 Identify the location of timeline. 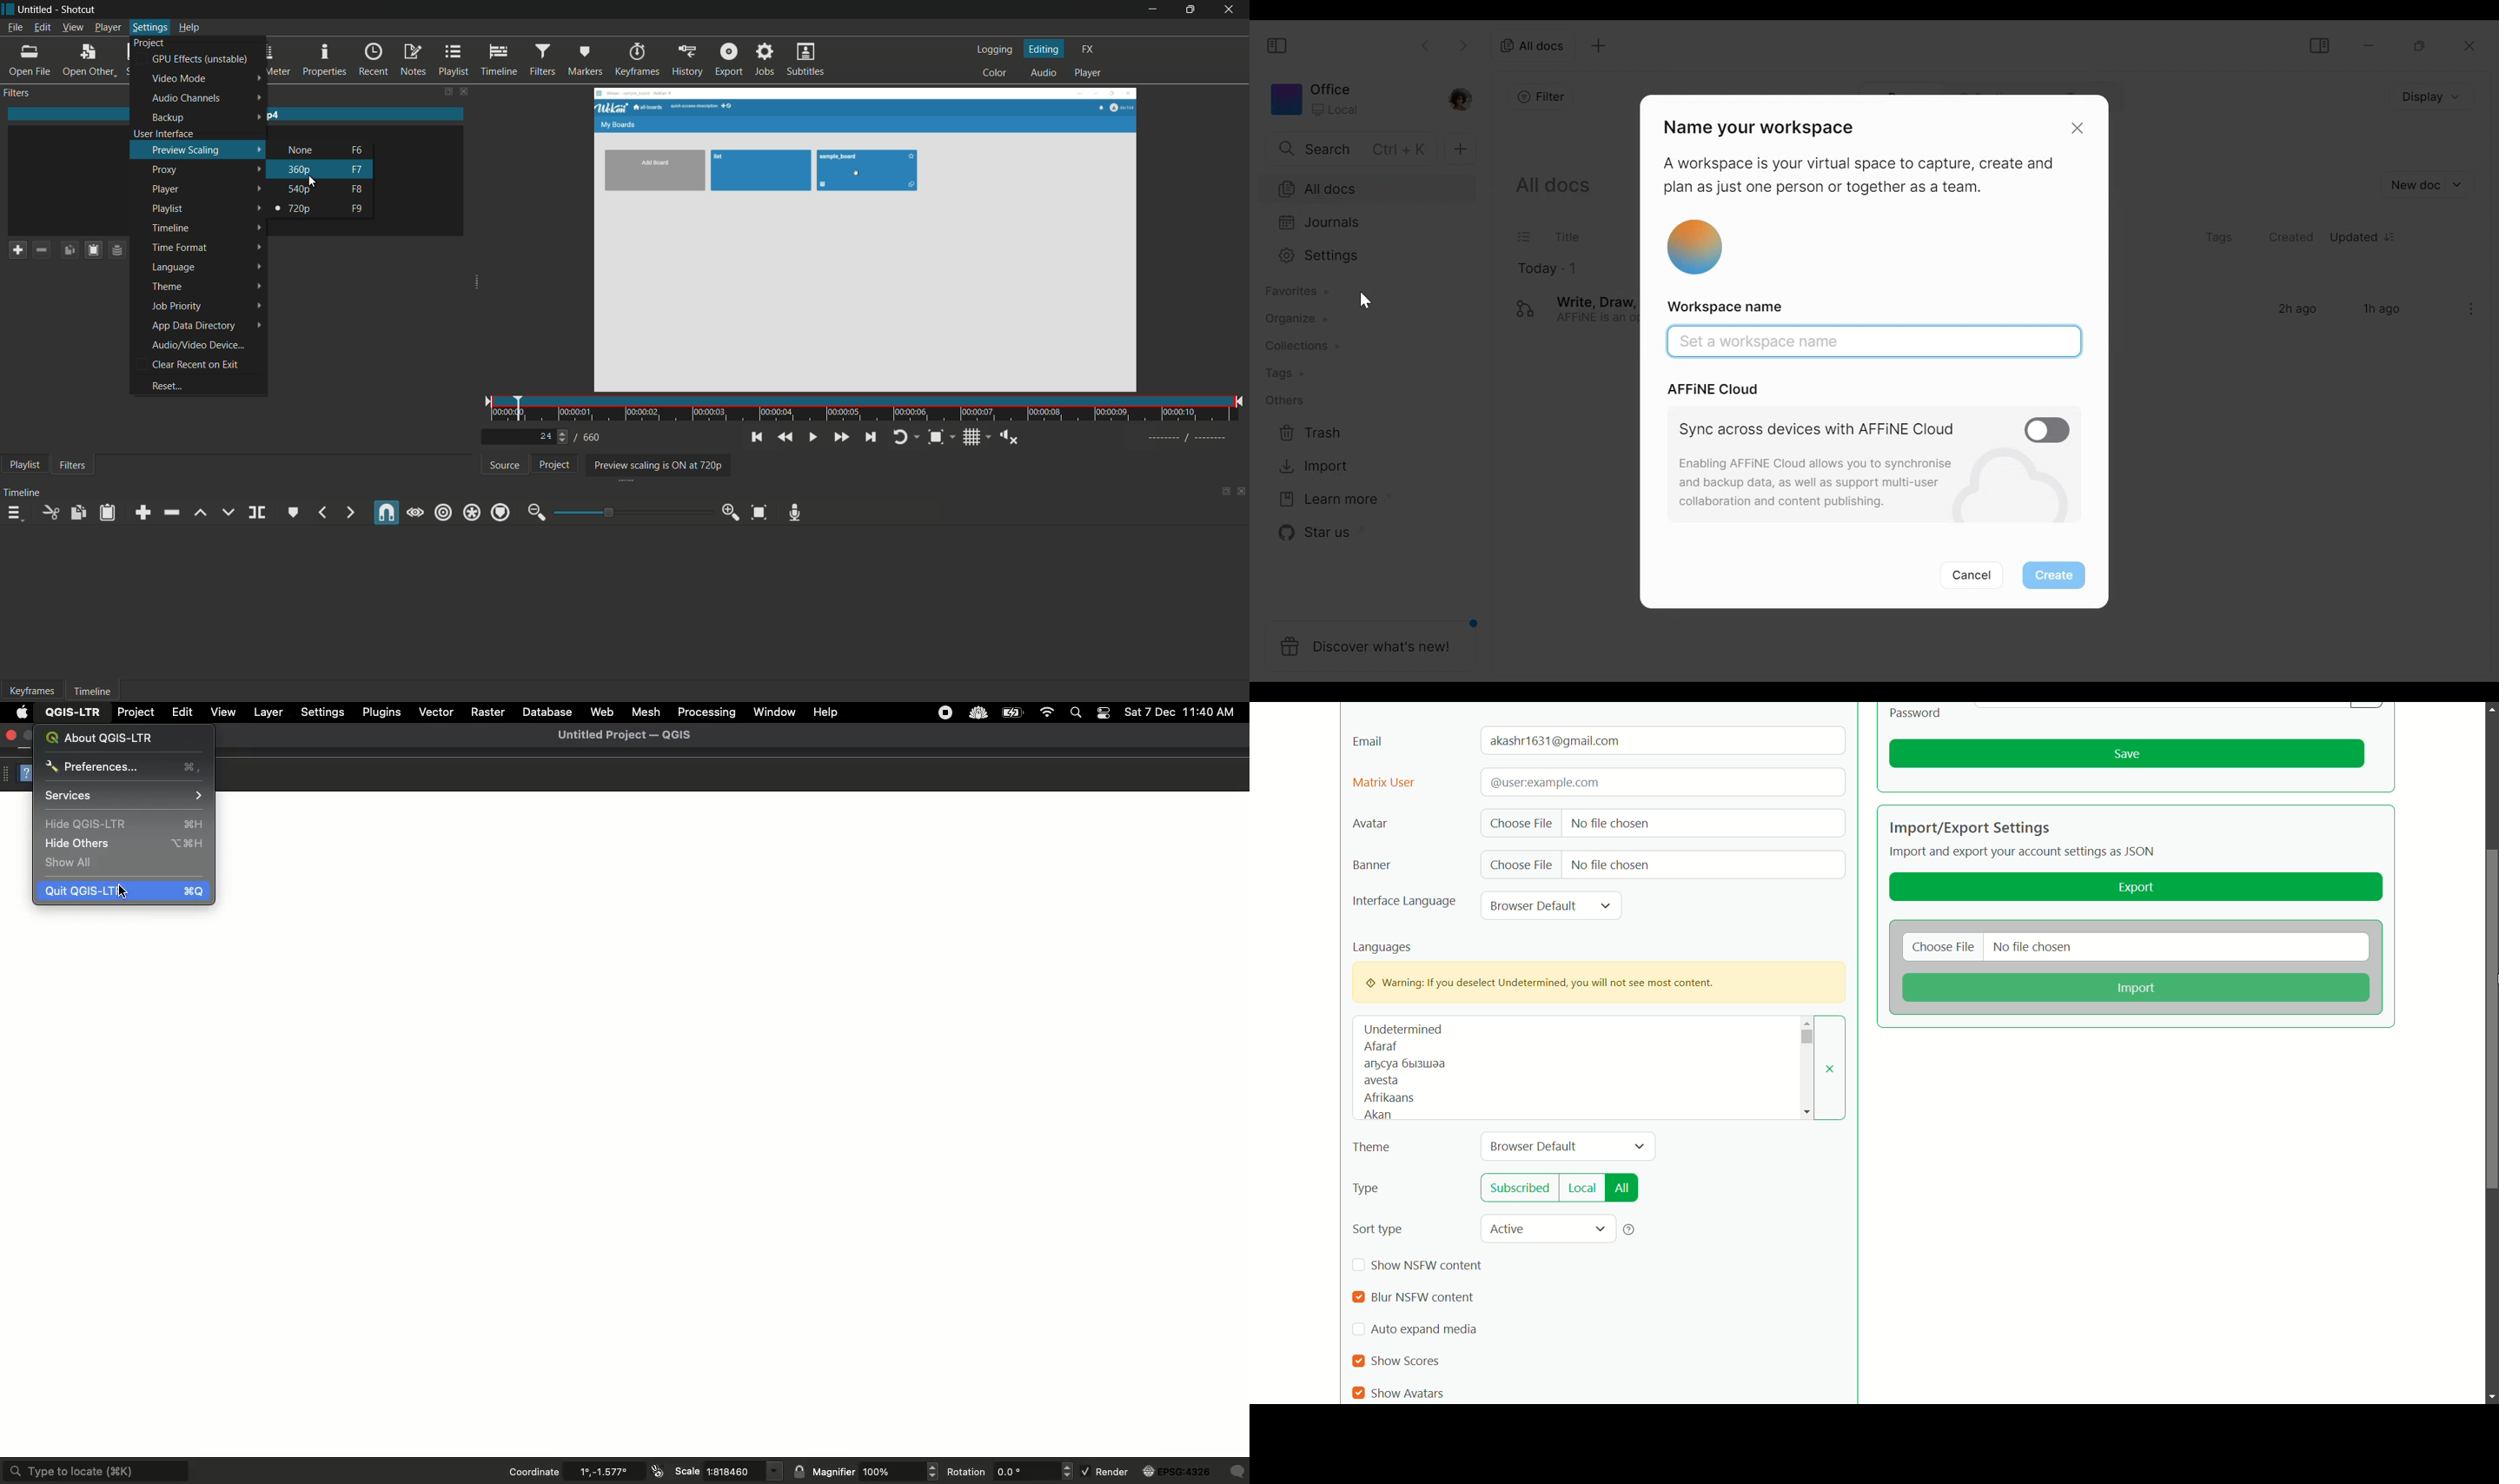
(170, 228).